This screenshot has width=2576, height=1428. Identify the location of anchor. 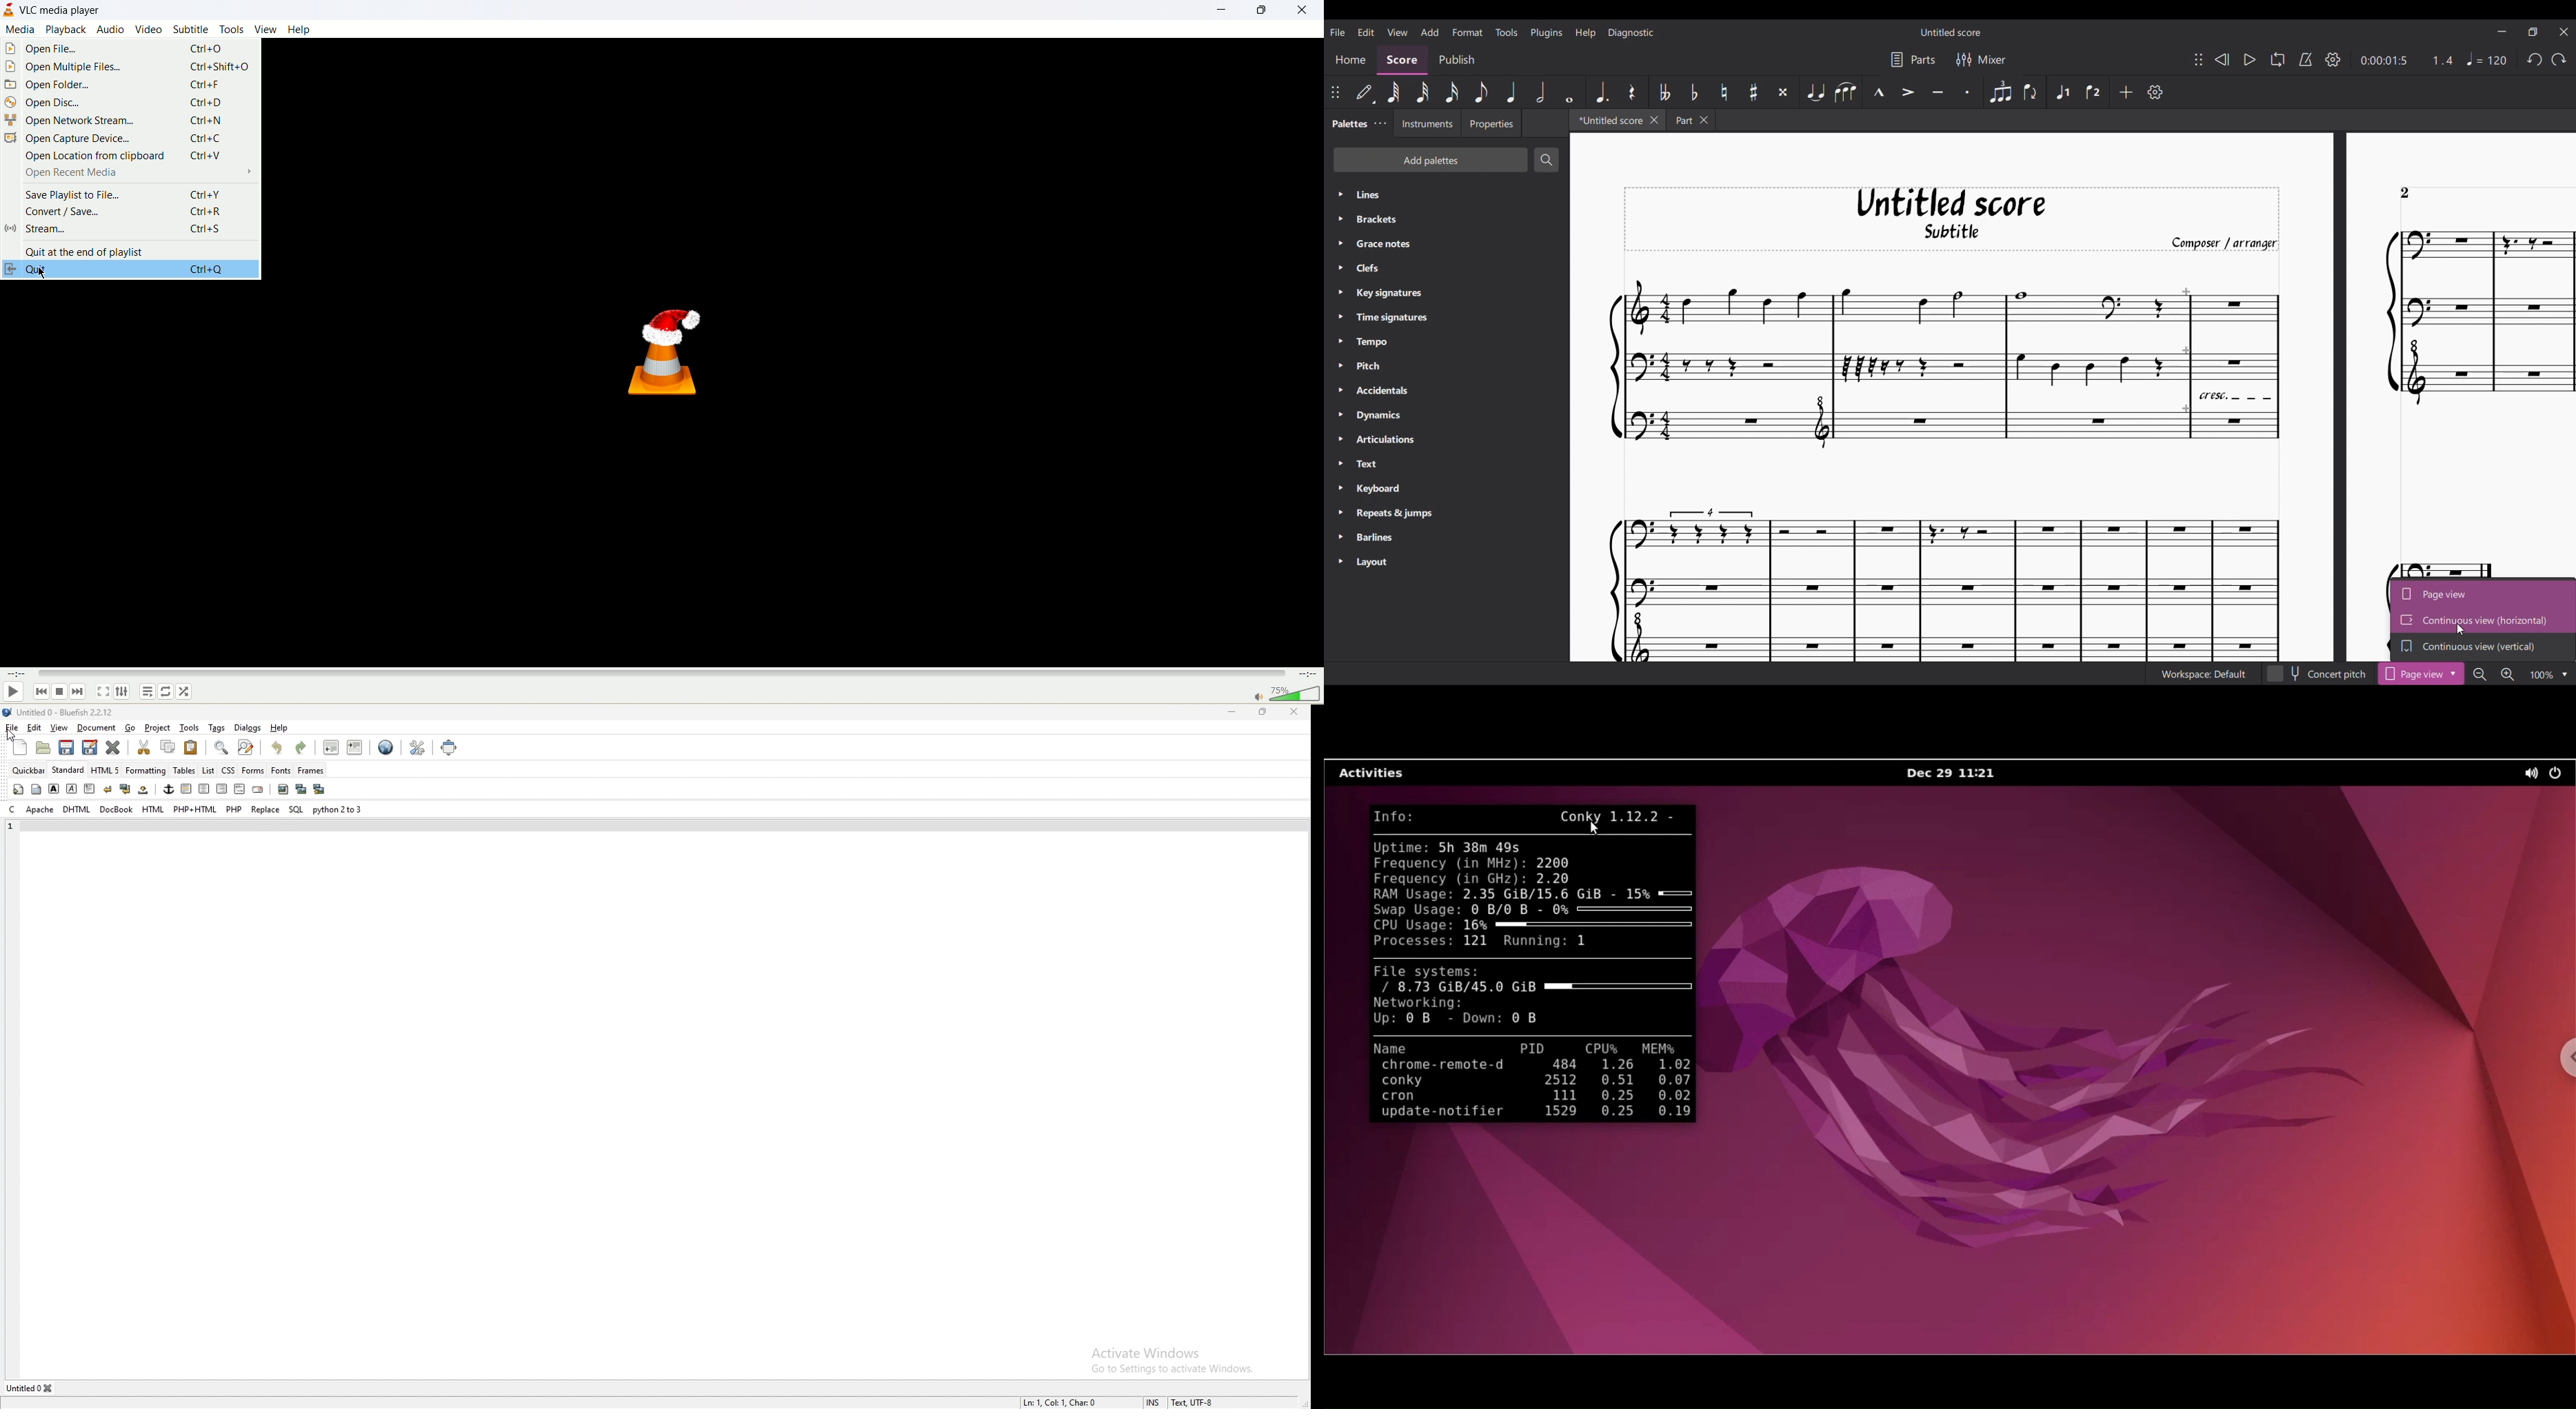
(169, 789).